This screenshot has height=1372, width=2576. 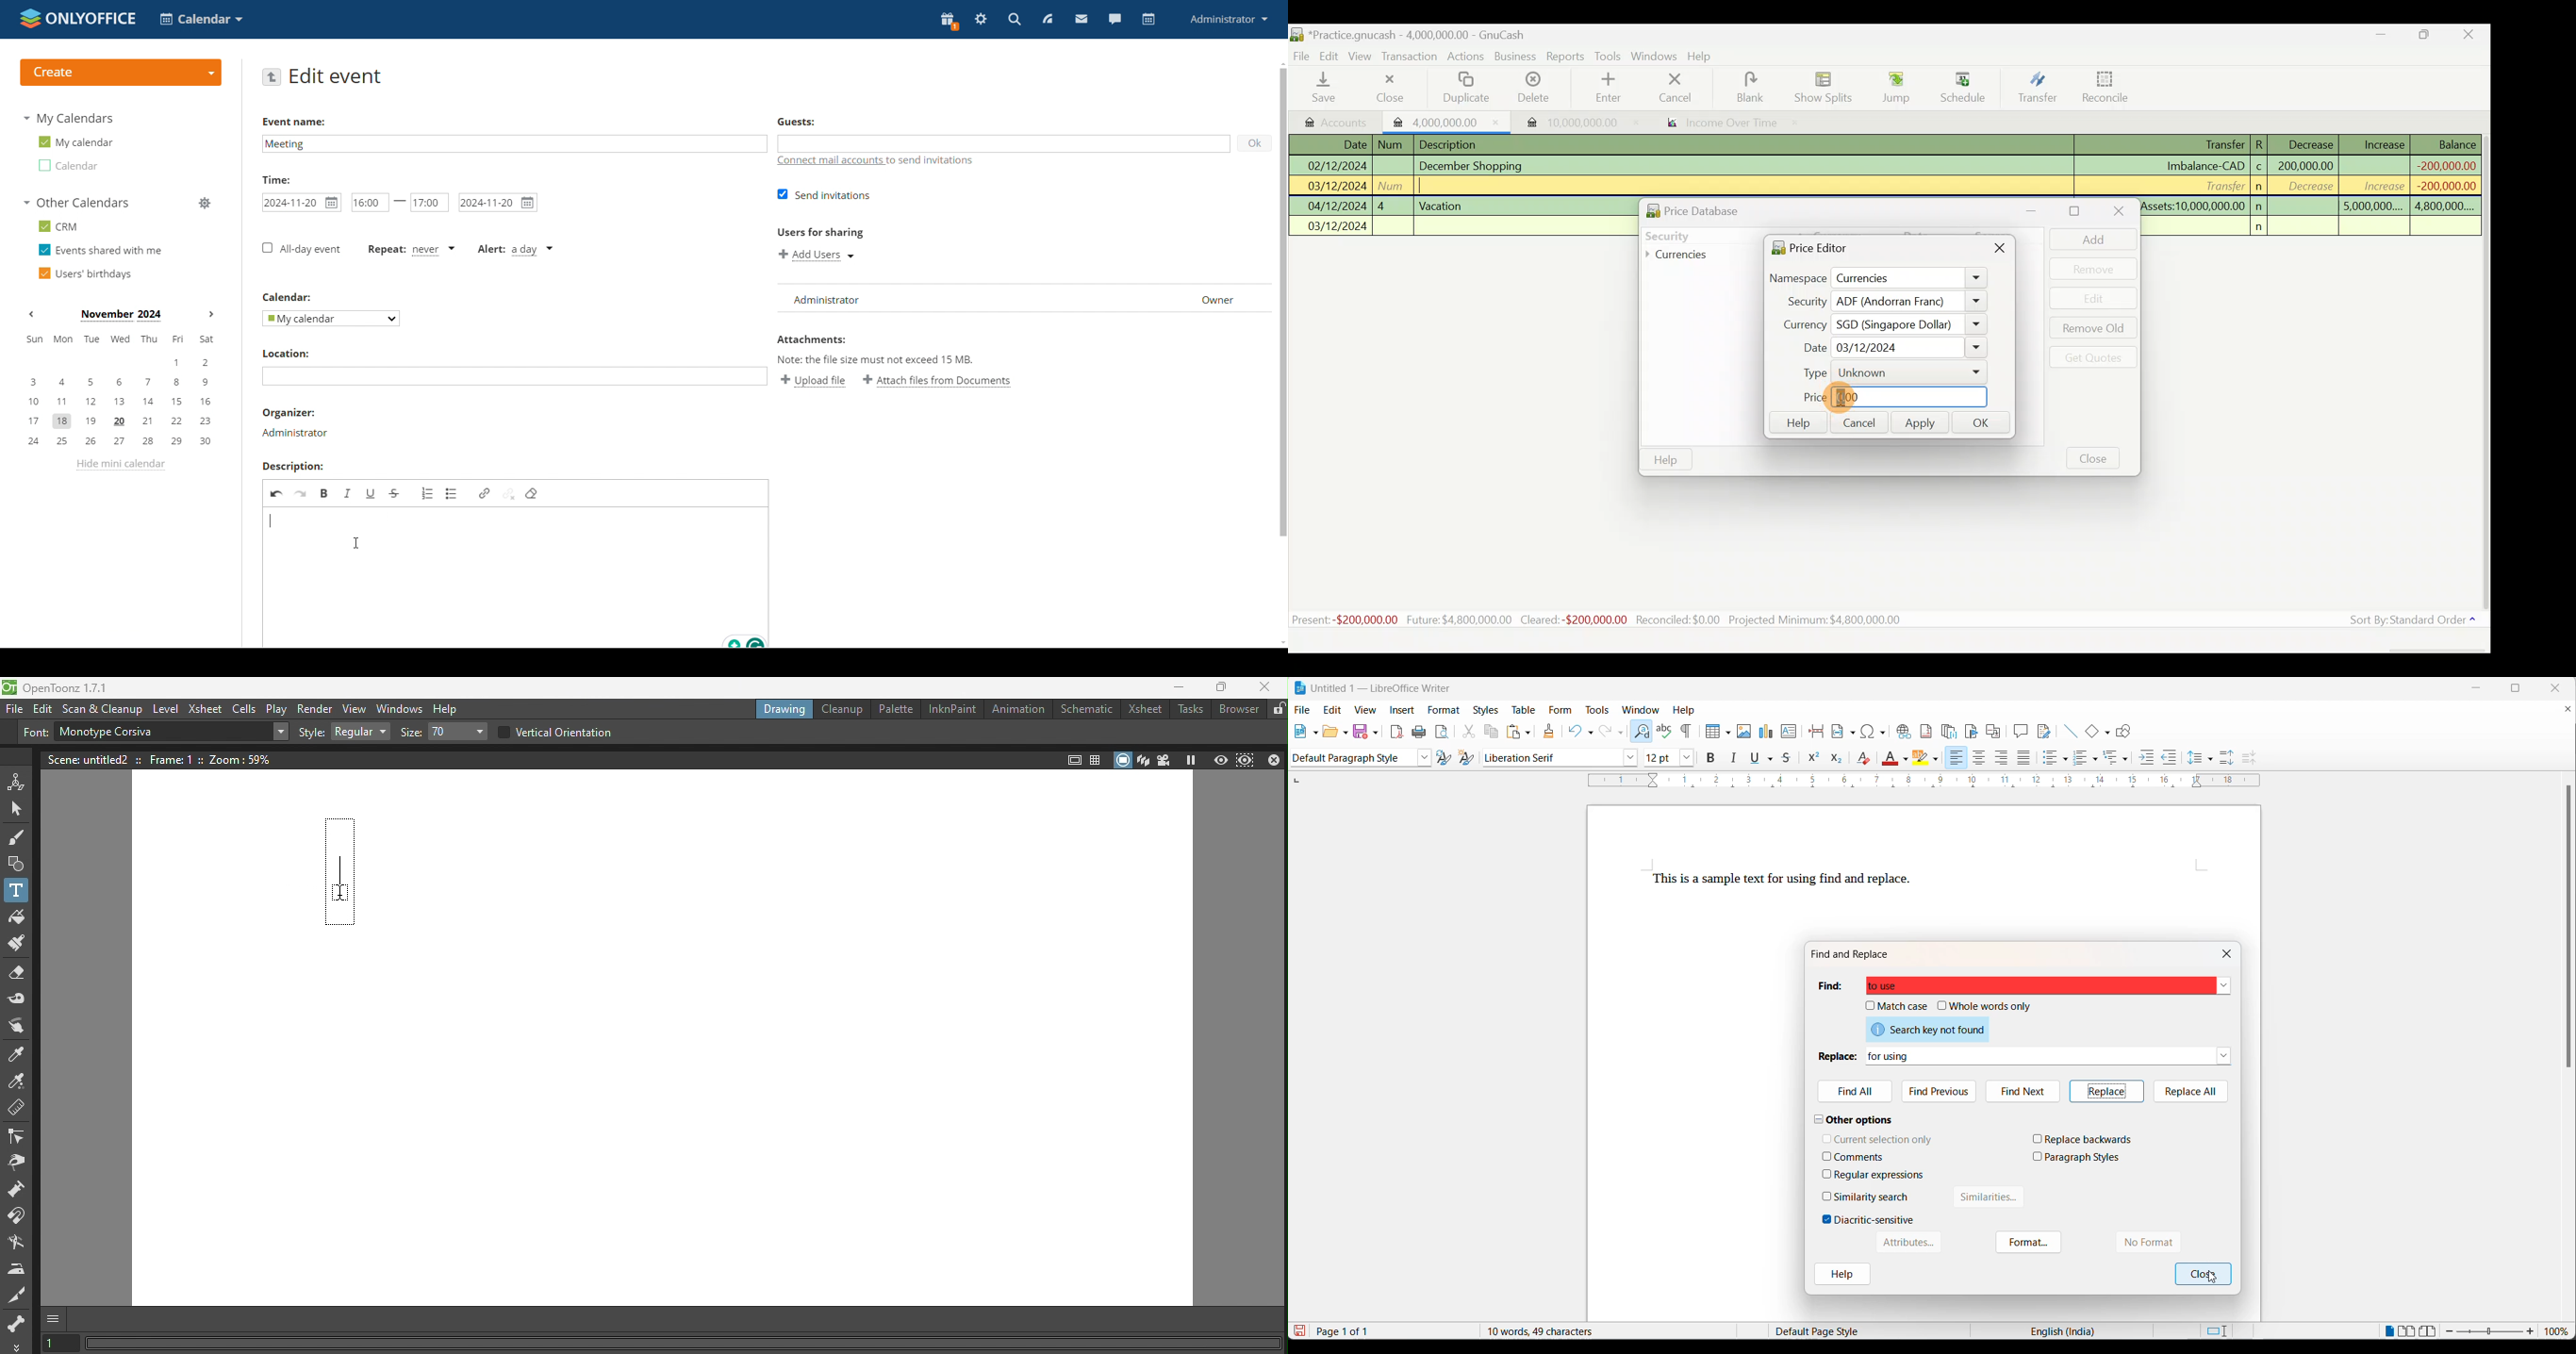 What do you see at coordinates (2021, 731) in the screenshot?
I see `insert comment` at bounding box center [2021, 731].